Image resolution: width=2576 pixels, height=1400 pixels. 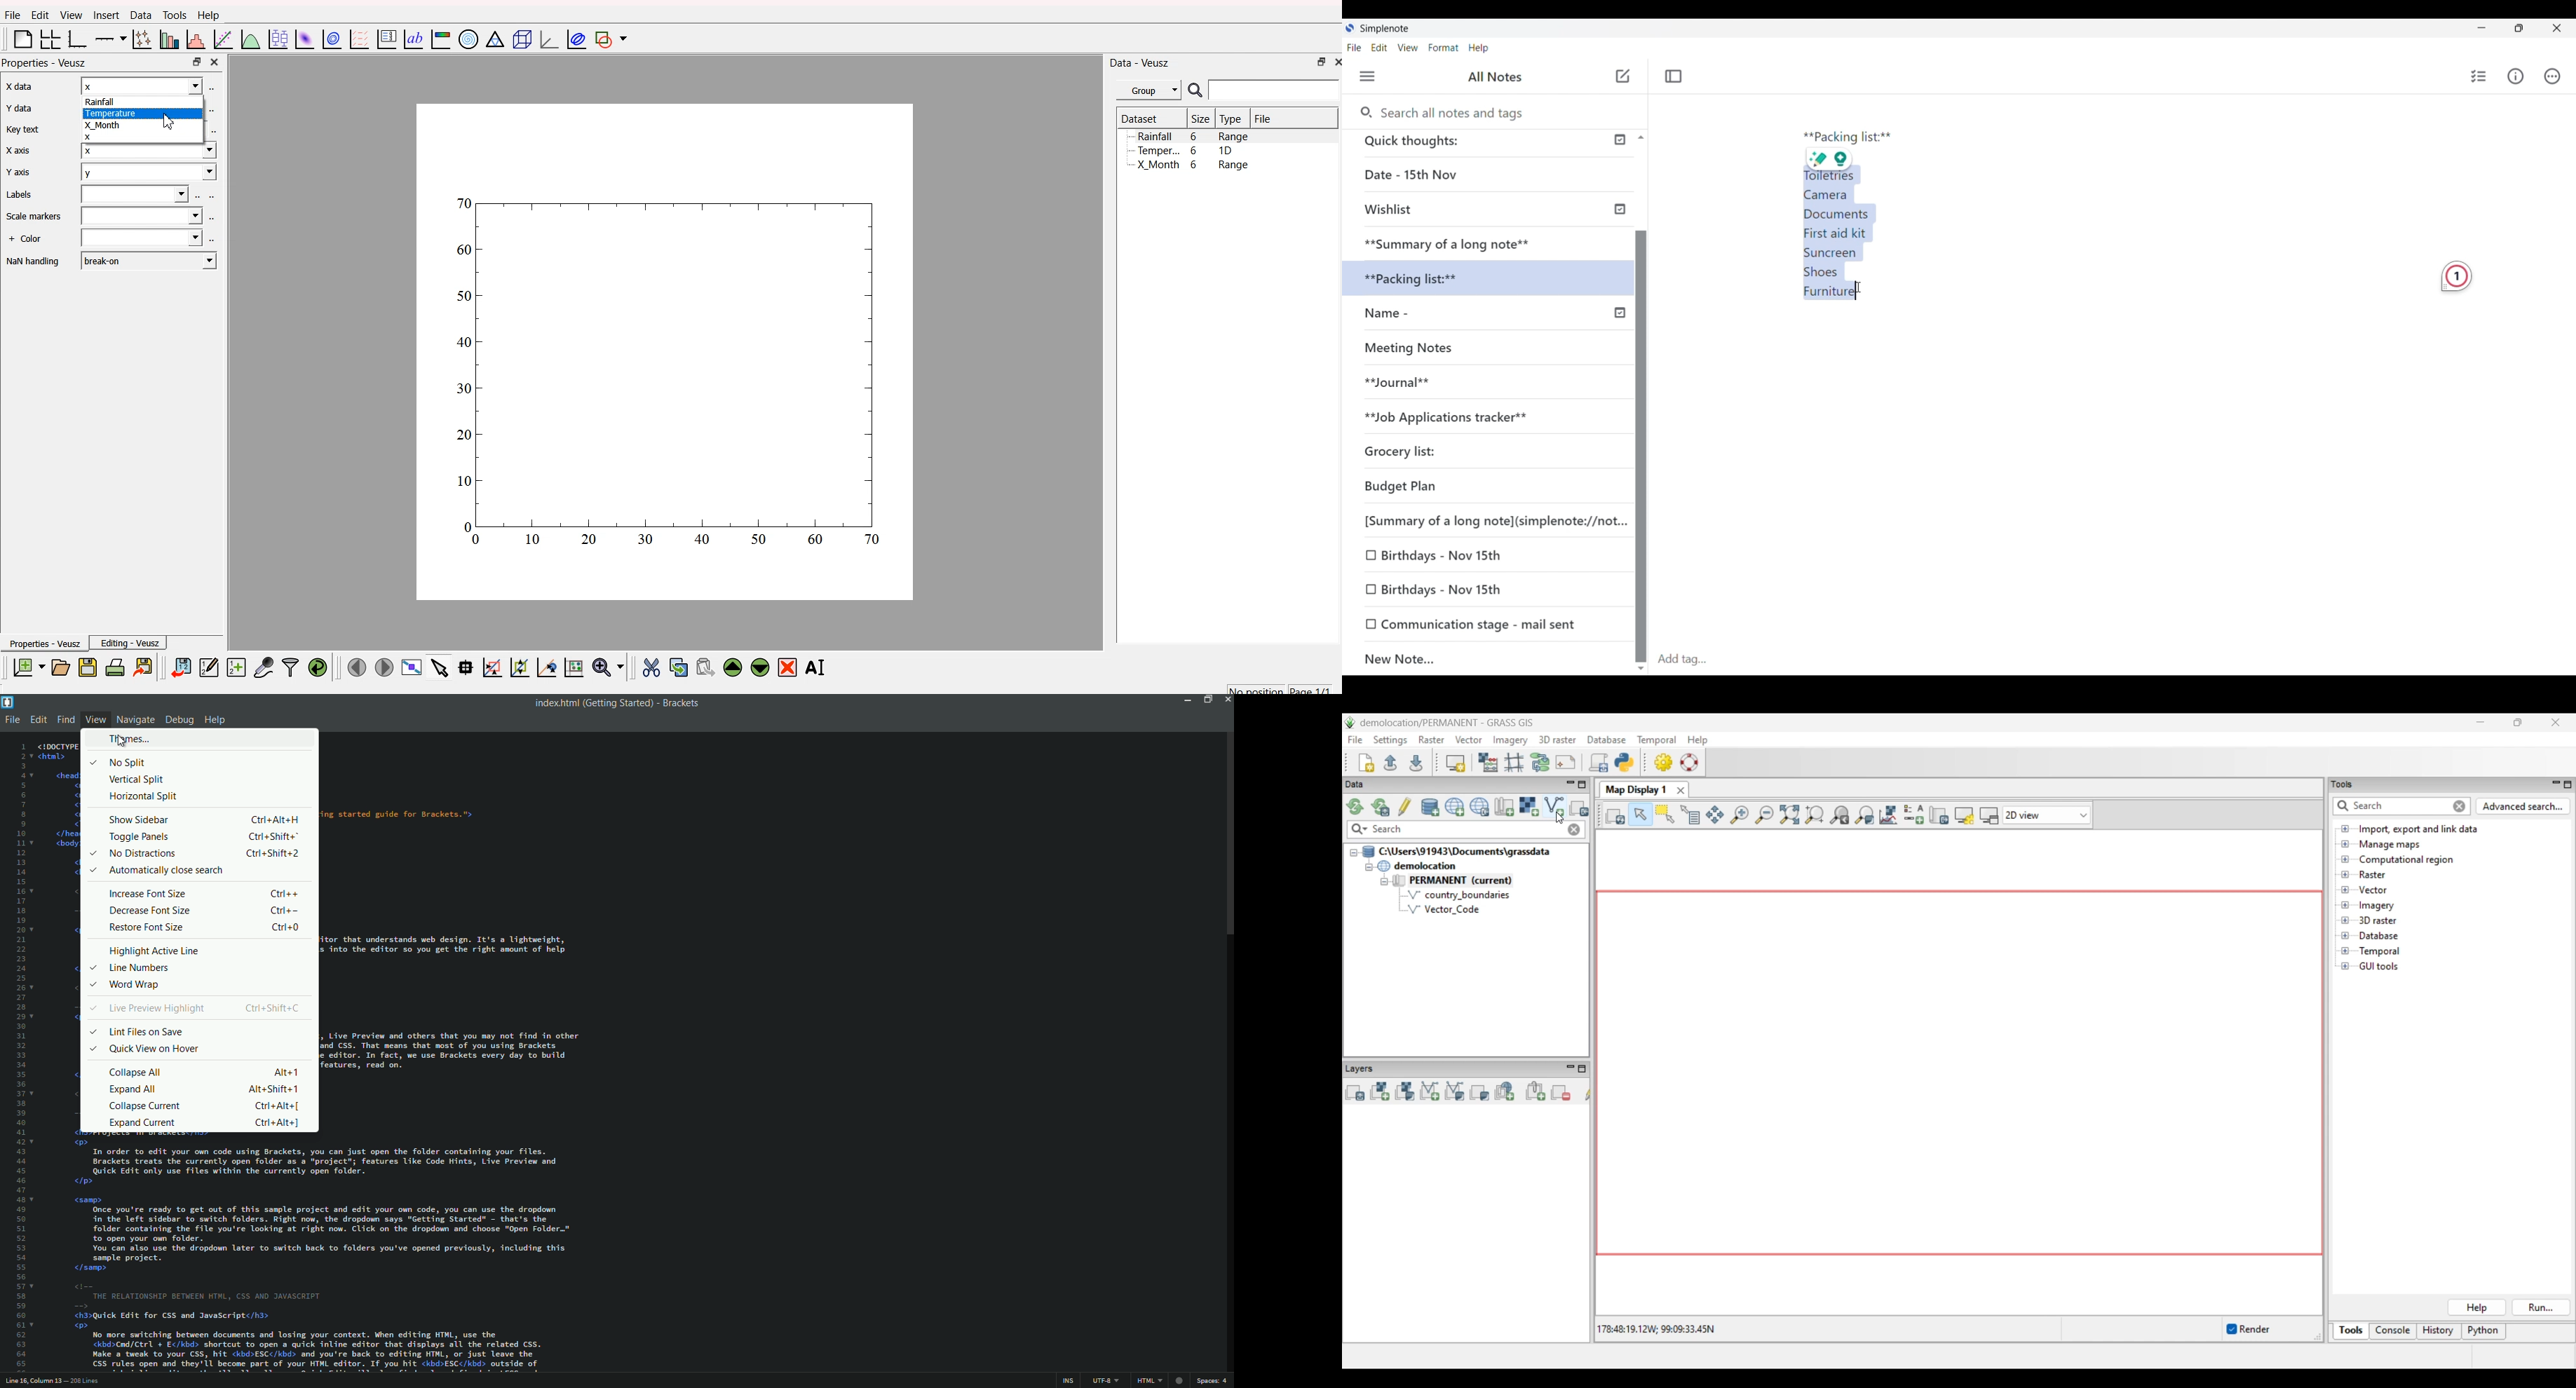 What do you see at coordinates (1453, 175) in the screenshot?
I see `Date - 15th Nov` at bounding box center [1453, 175].